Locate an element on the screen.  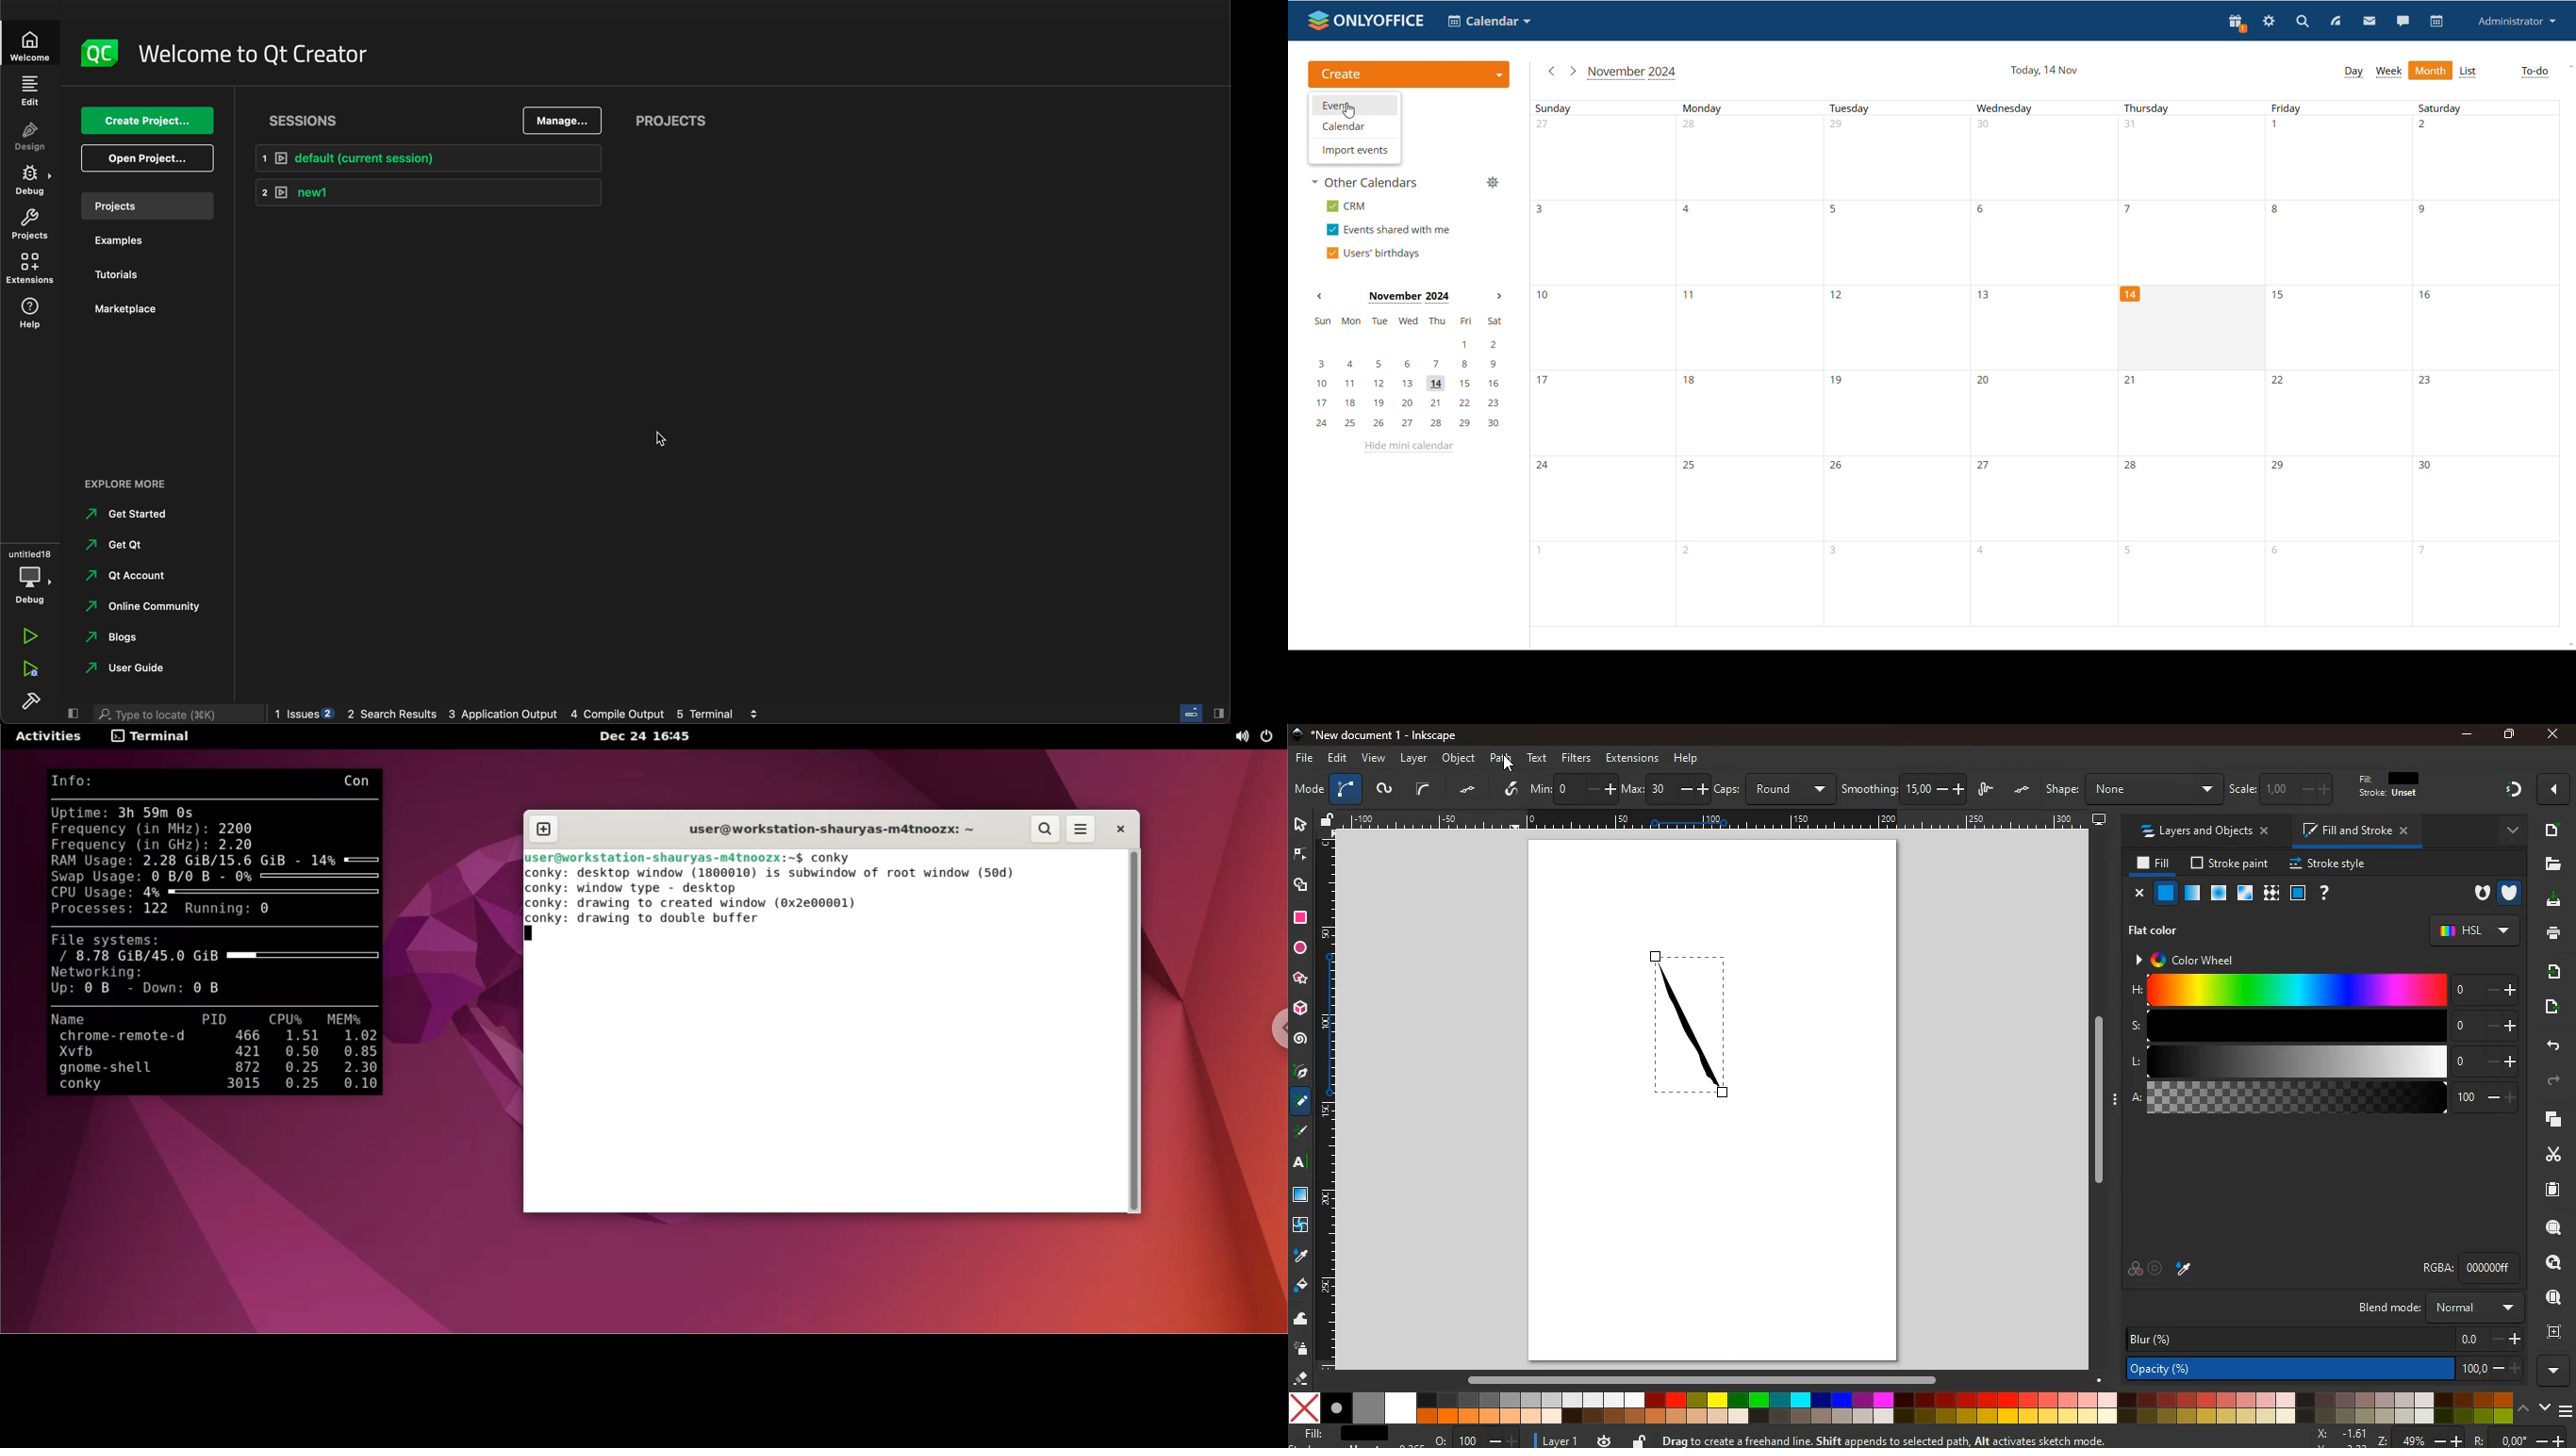
close slide bar is located at coordinates (1204, 712).